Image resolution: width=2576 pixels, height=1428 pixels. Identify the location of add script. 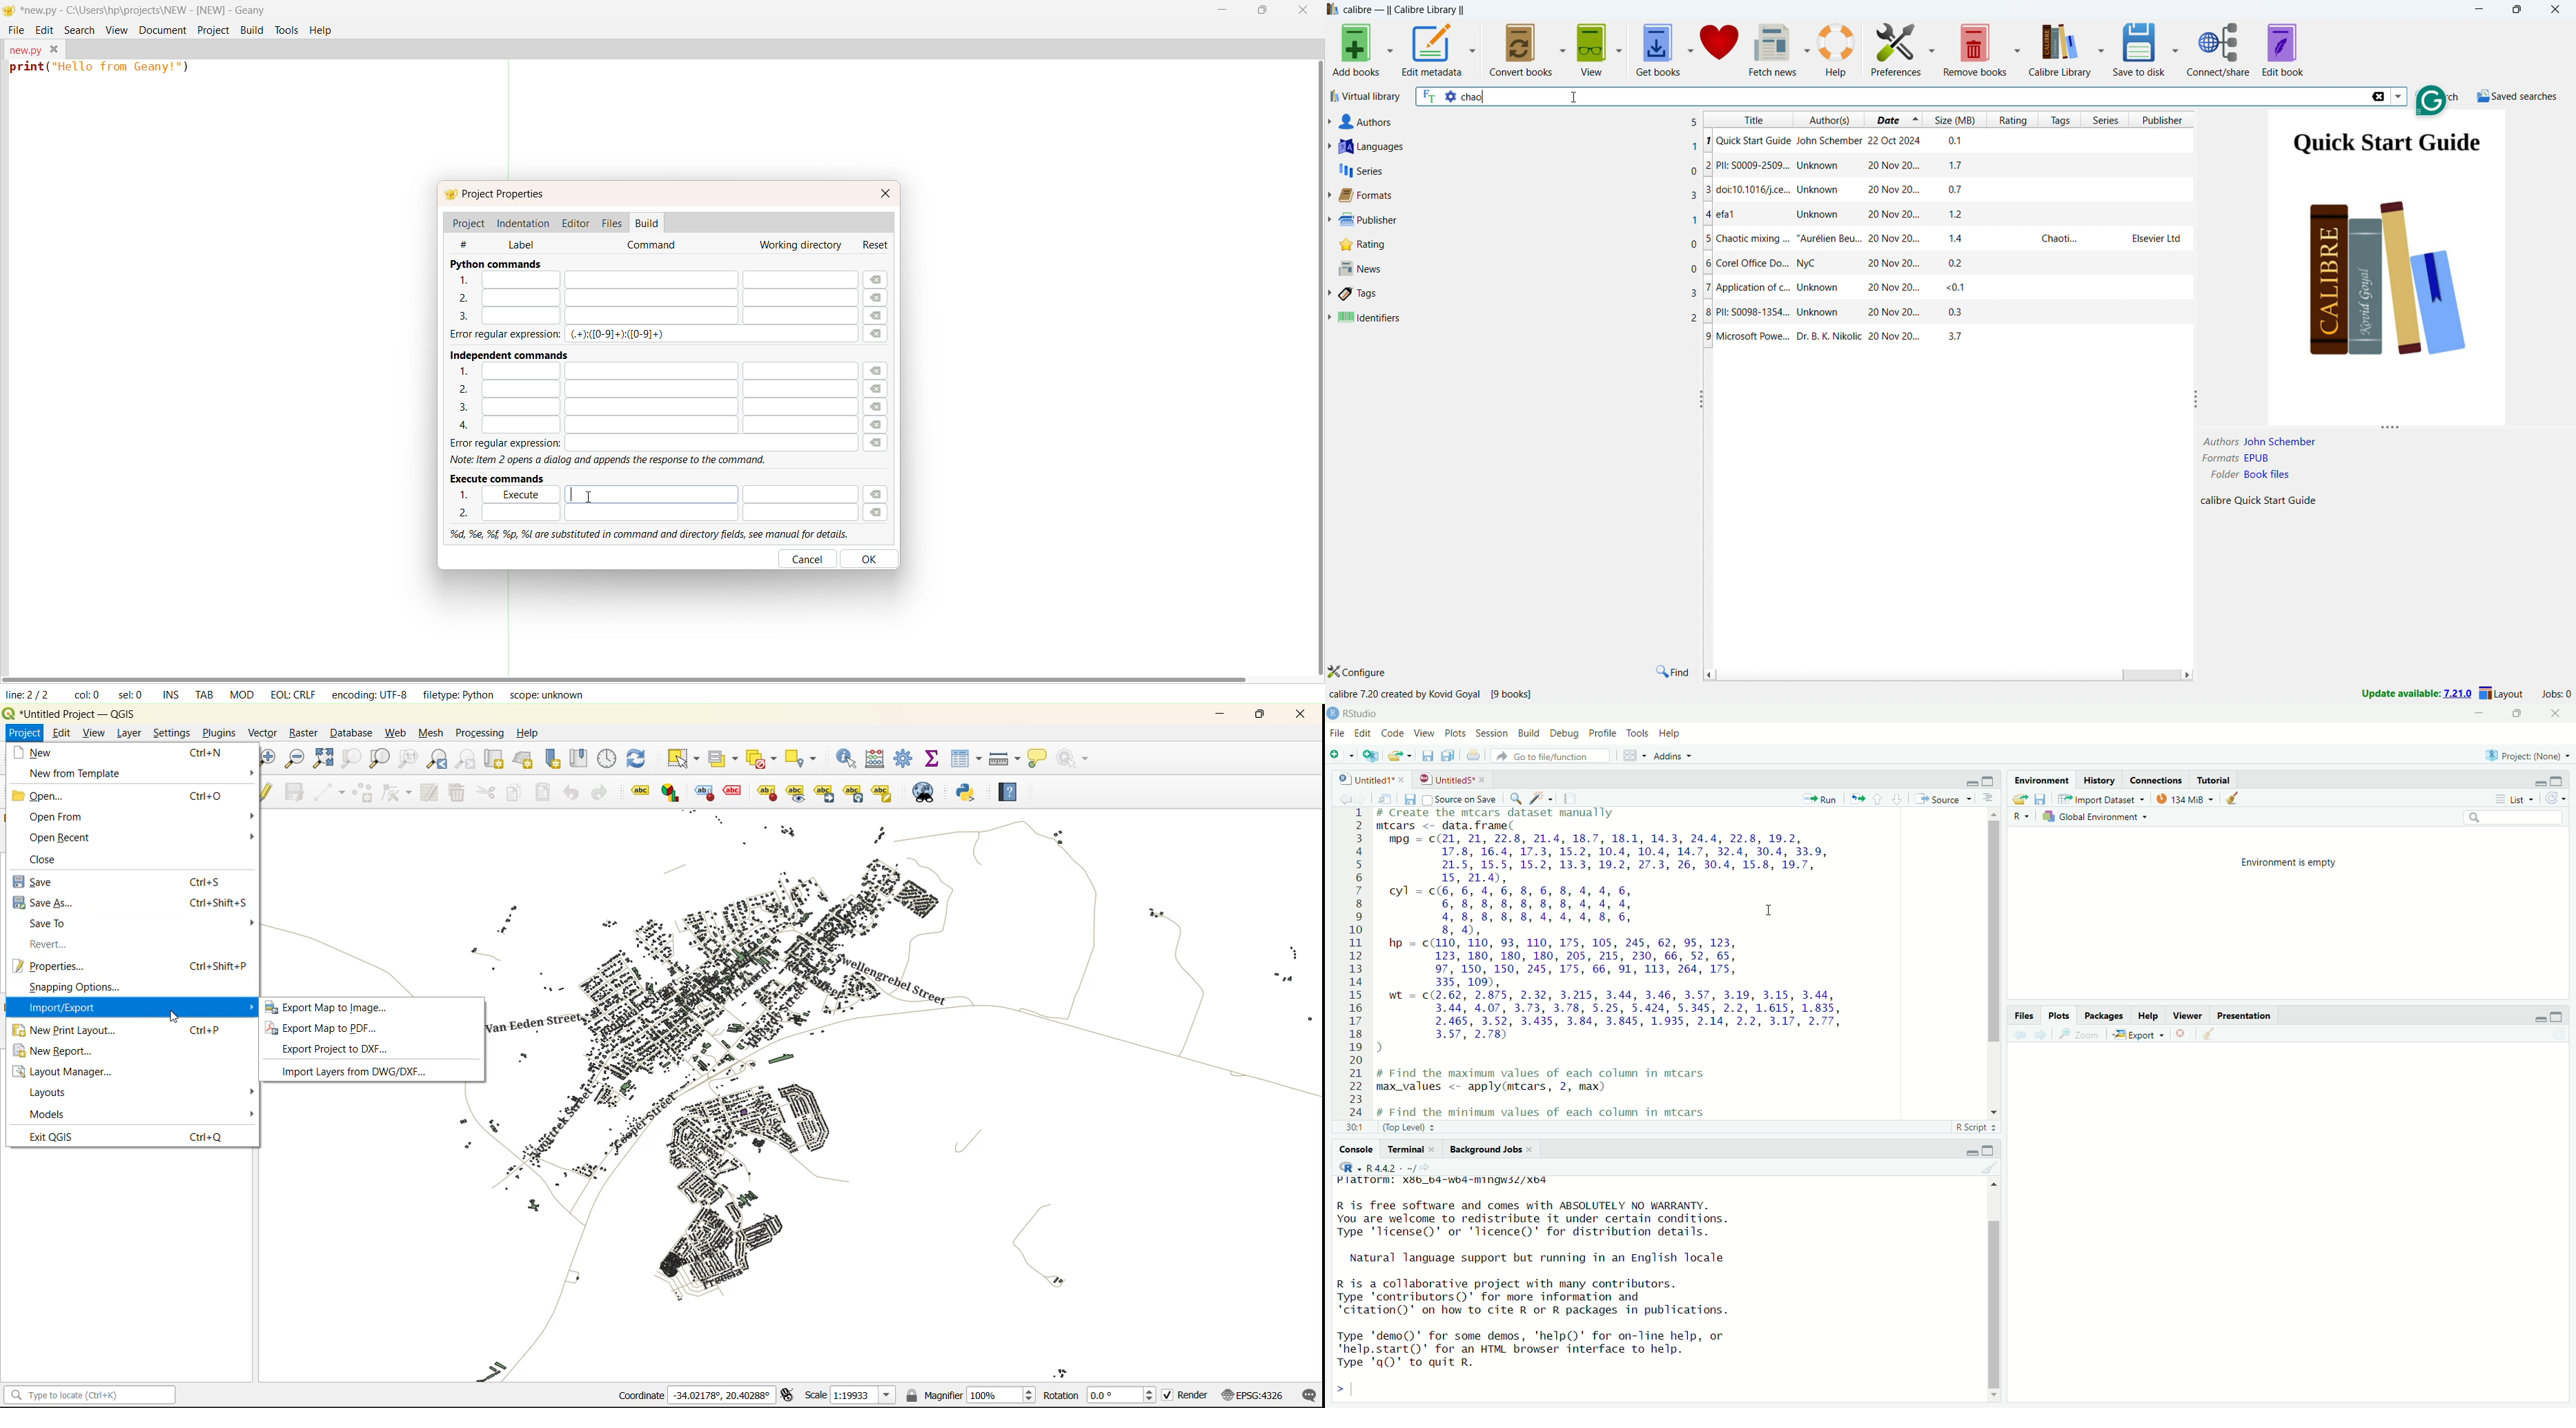
(1371, 757).